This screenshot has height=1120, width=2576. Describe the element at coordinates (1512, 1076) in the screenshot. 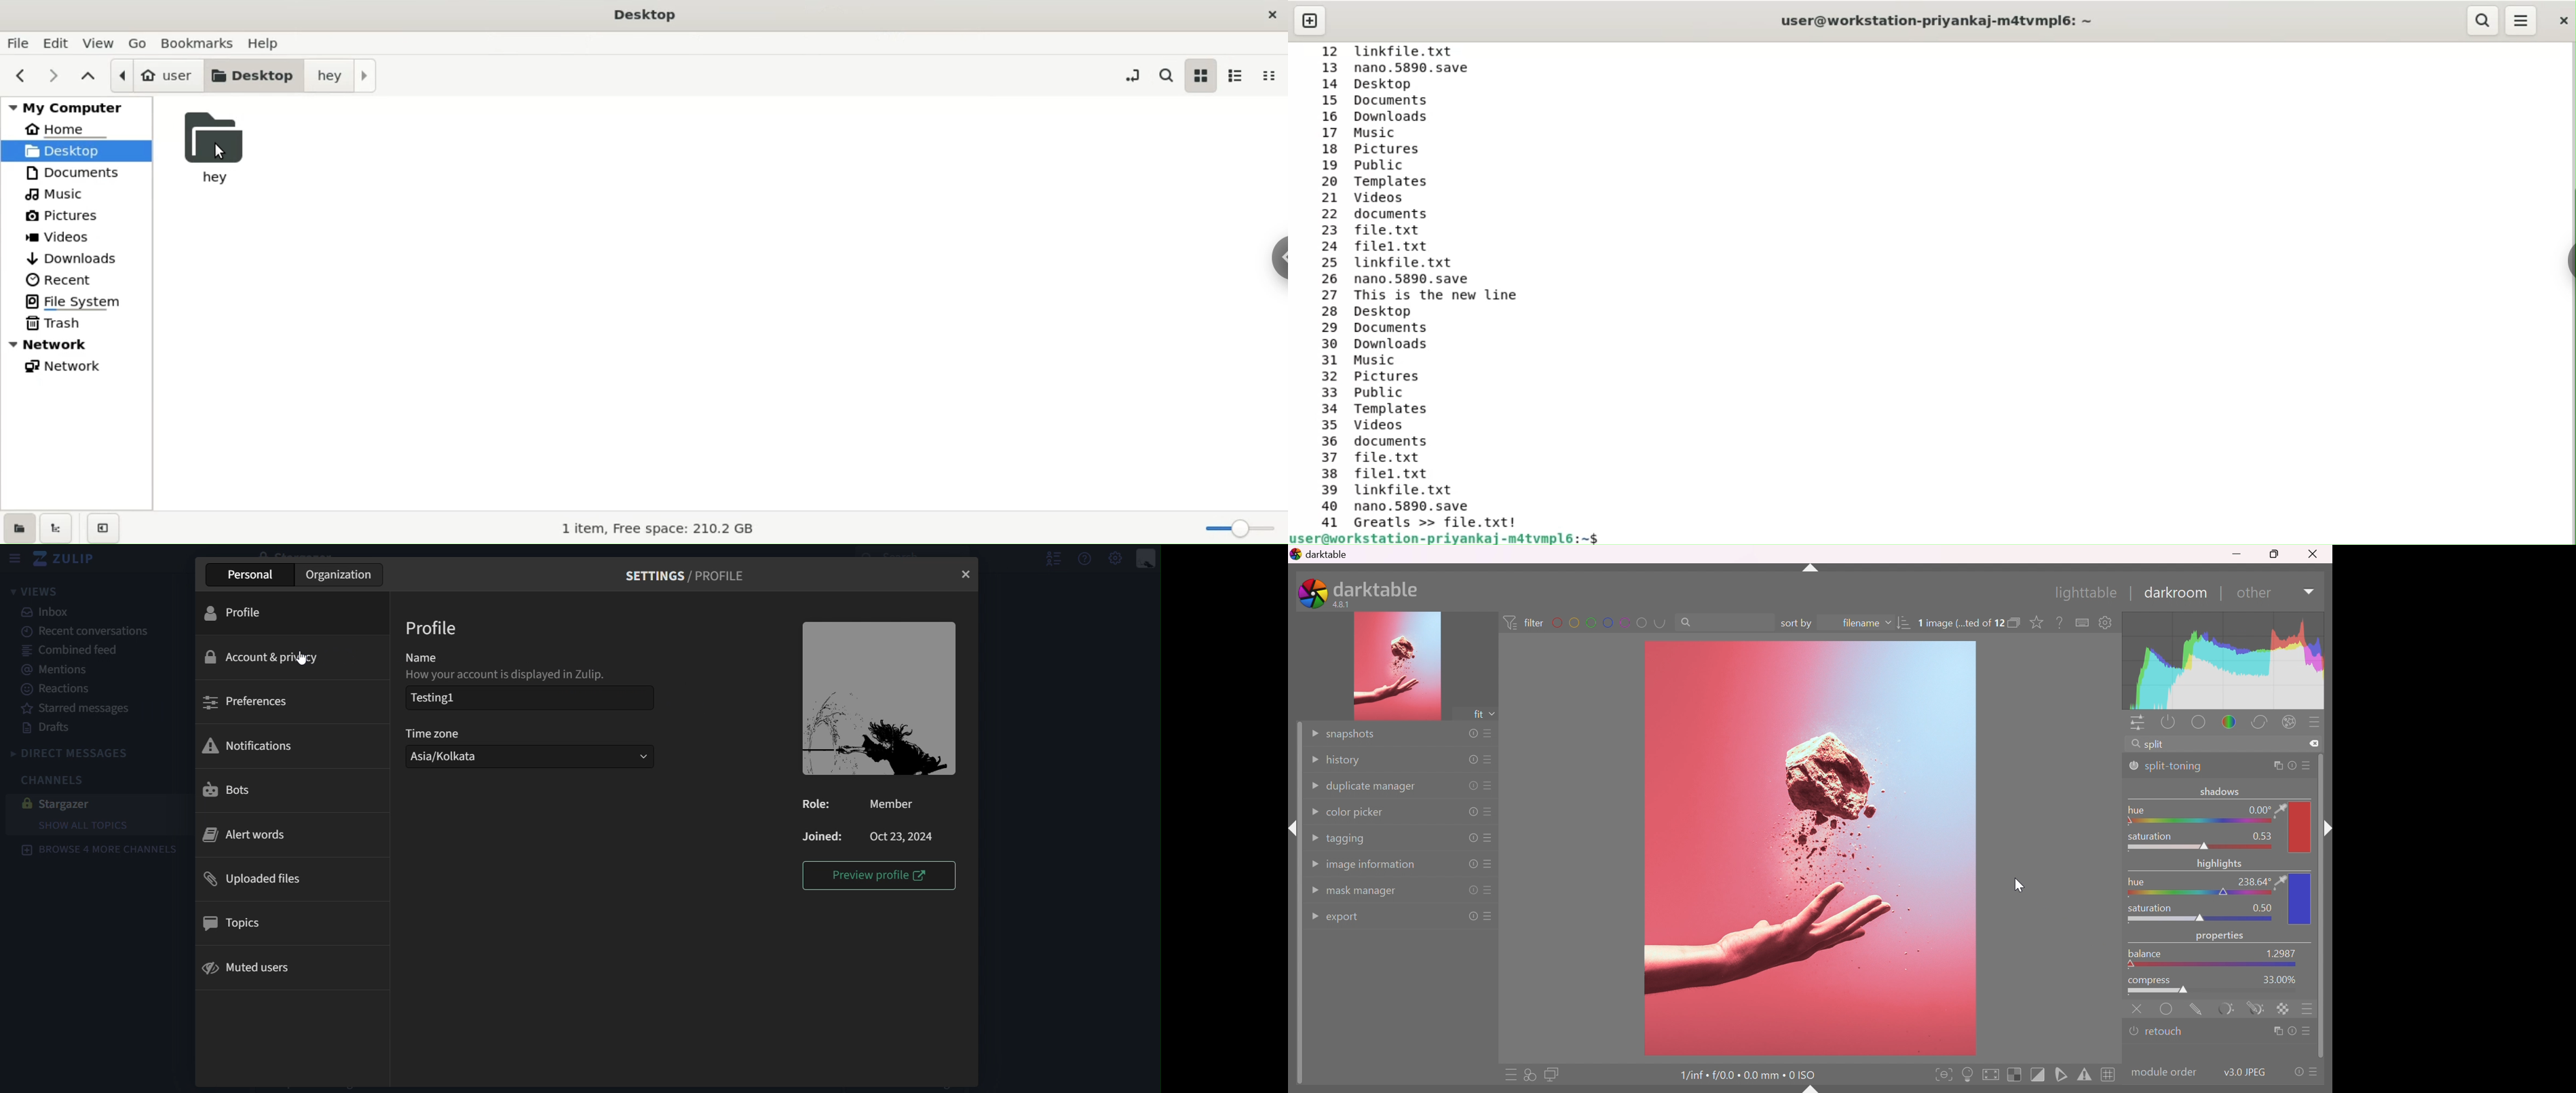

I see `quick access to presets` at that location.